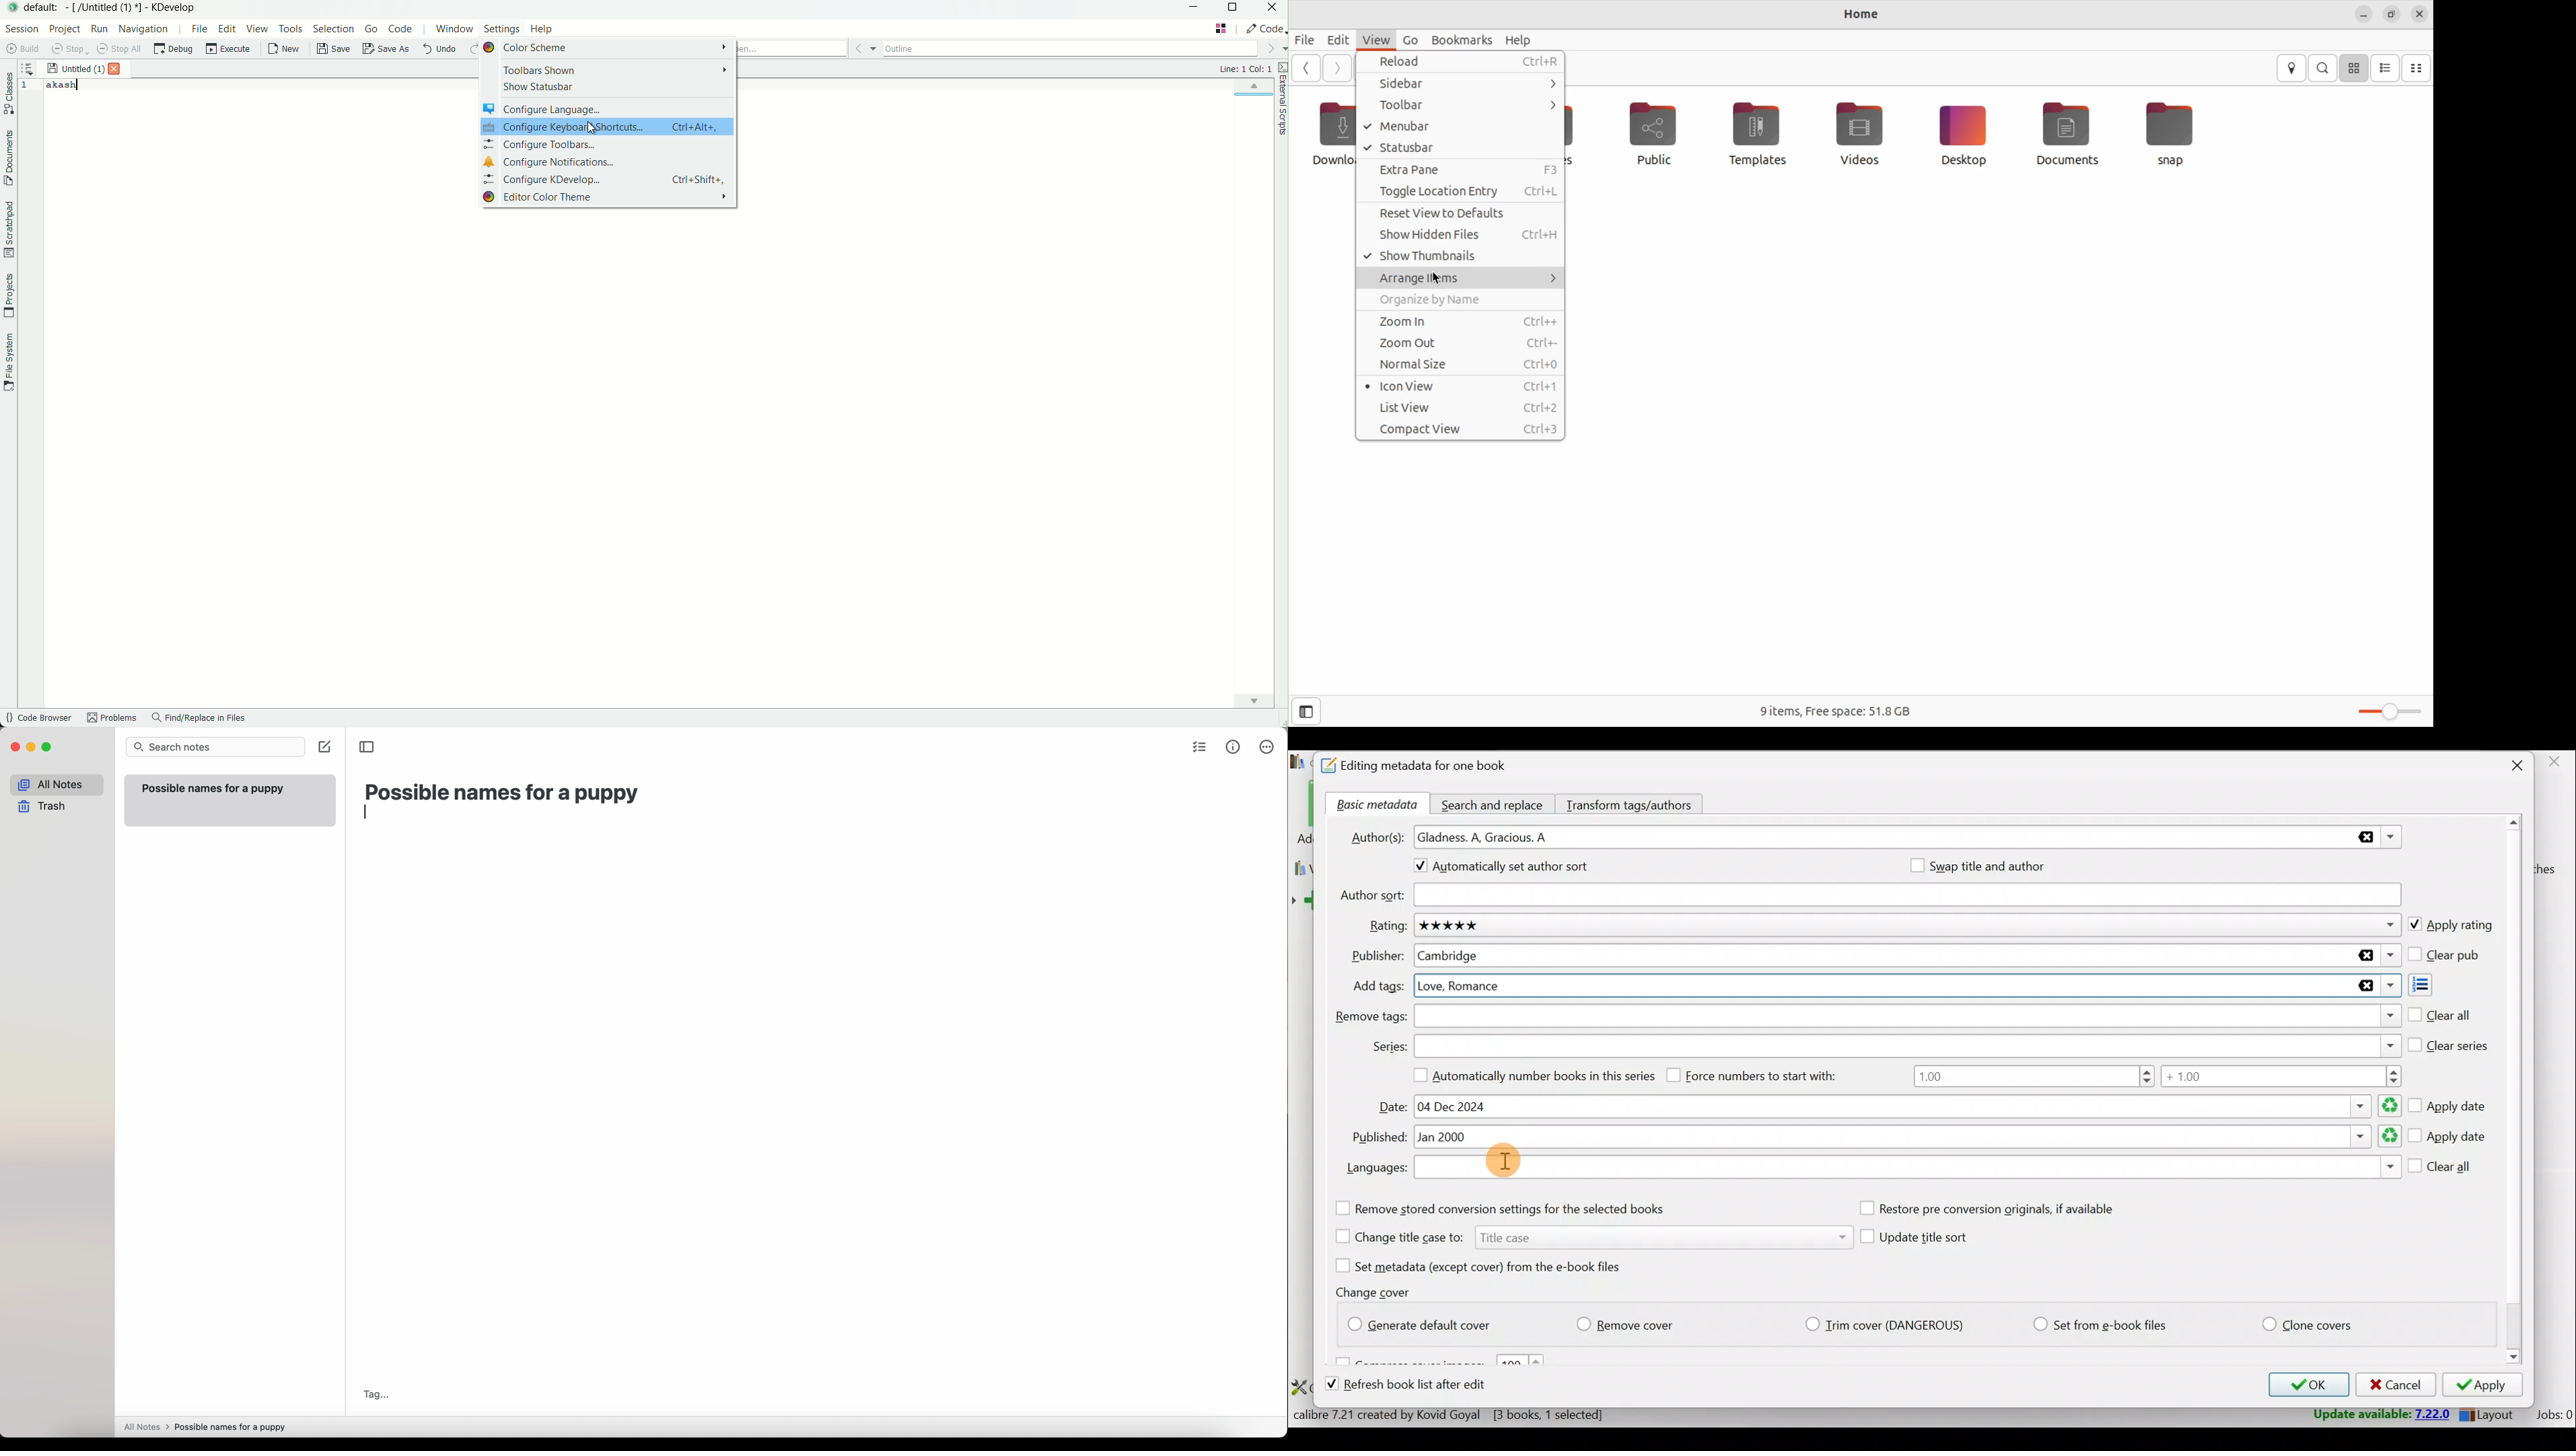 The height and width of the screenshot is (1456, 2576). Describe the element at coordinates (1927, 1240) in the screenshot. I see `Update title sort` at that location.